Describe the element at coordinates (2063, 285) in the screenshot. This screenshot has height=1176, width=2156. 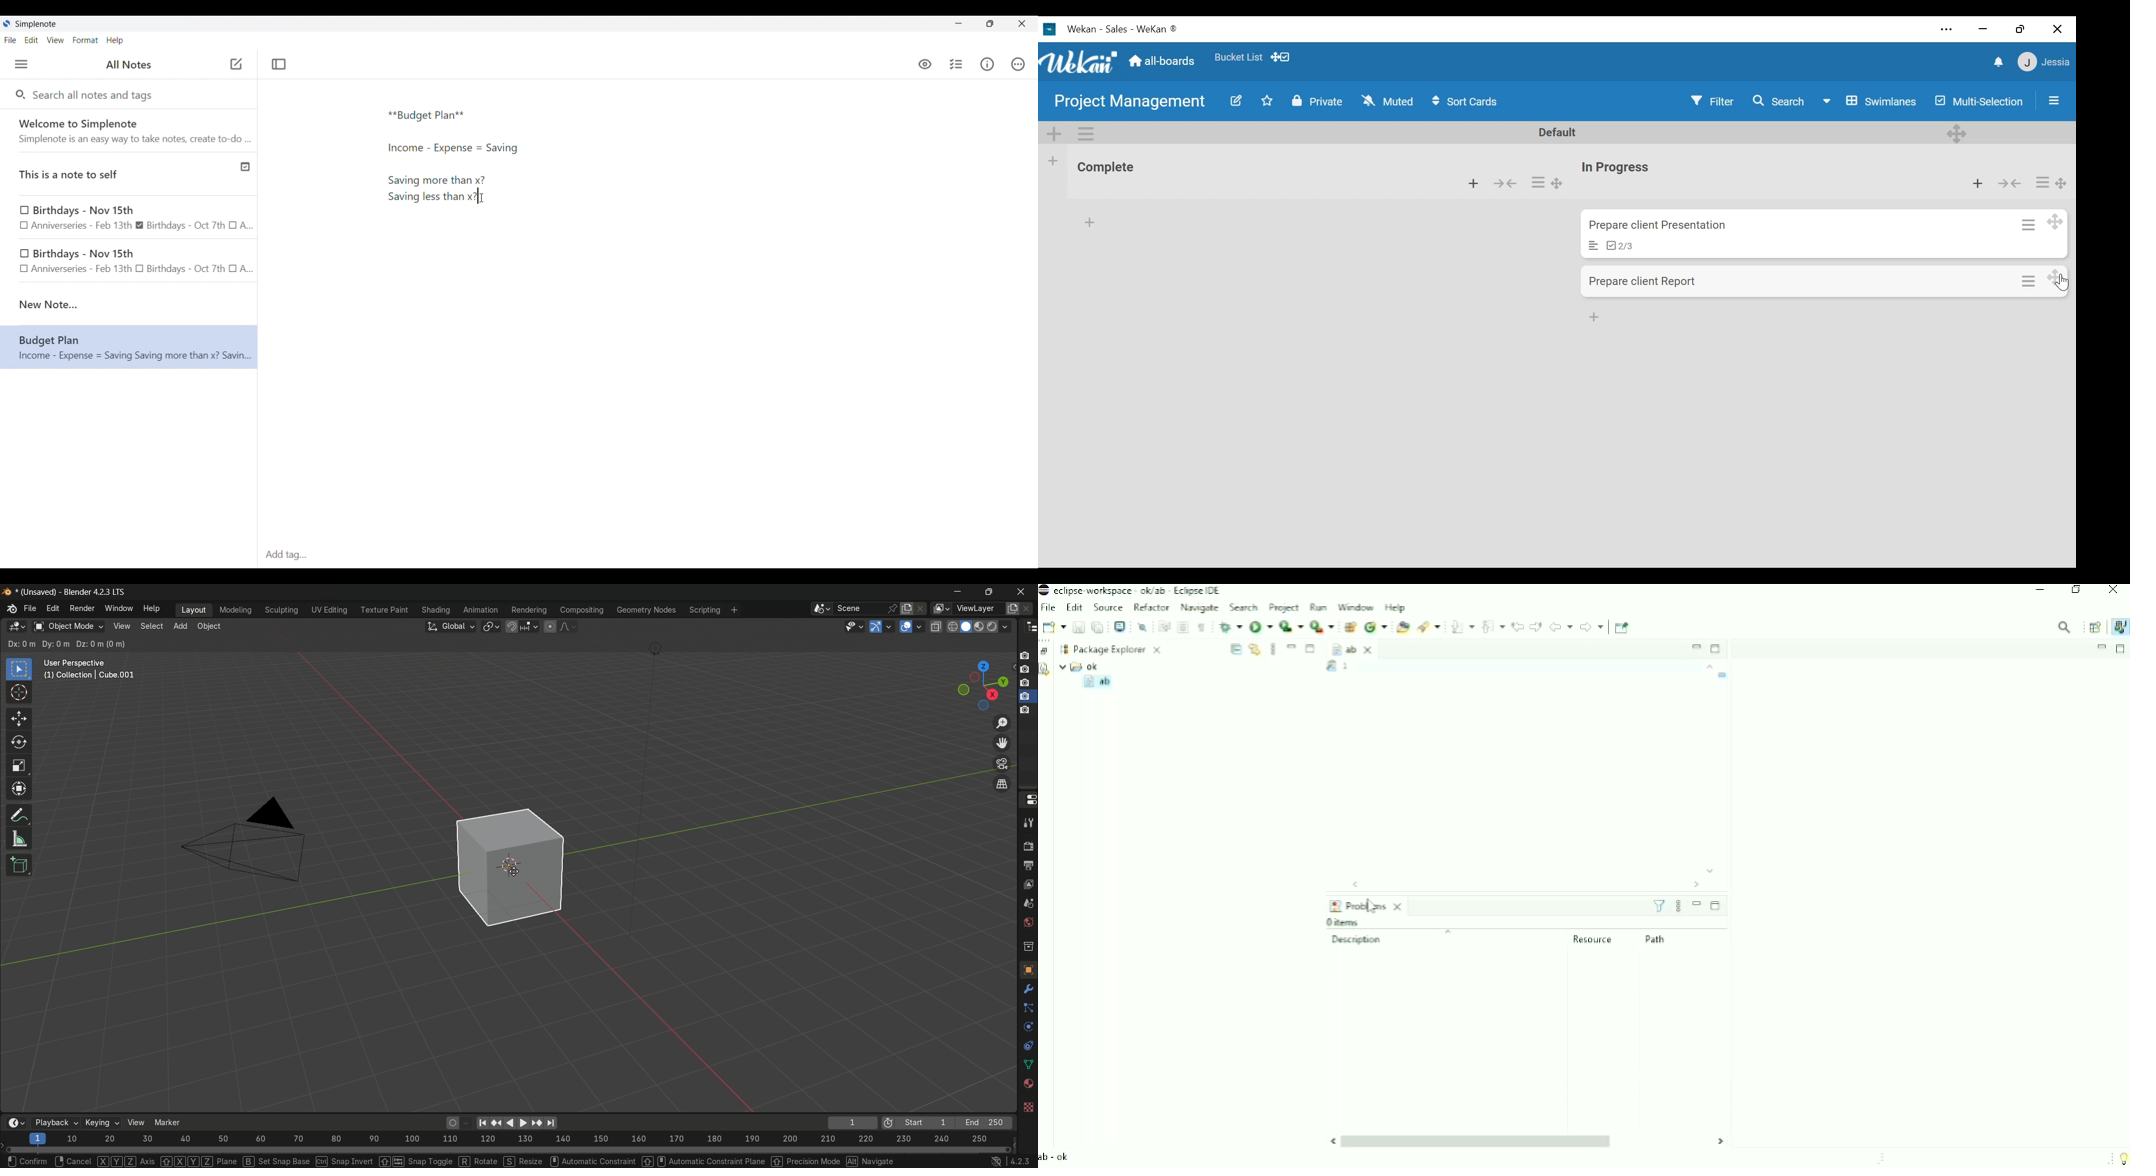
I see `cursor` at that location.